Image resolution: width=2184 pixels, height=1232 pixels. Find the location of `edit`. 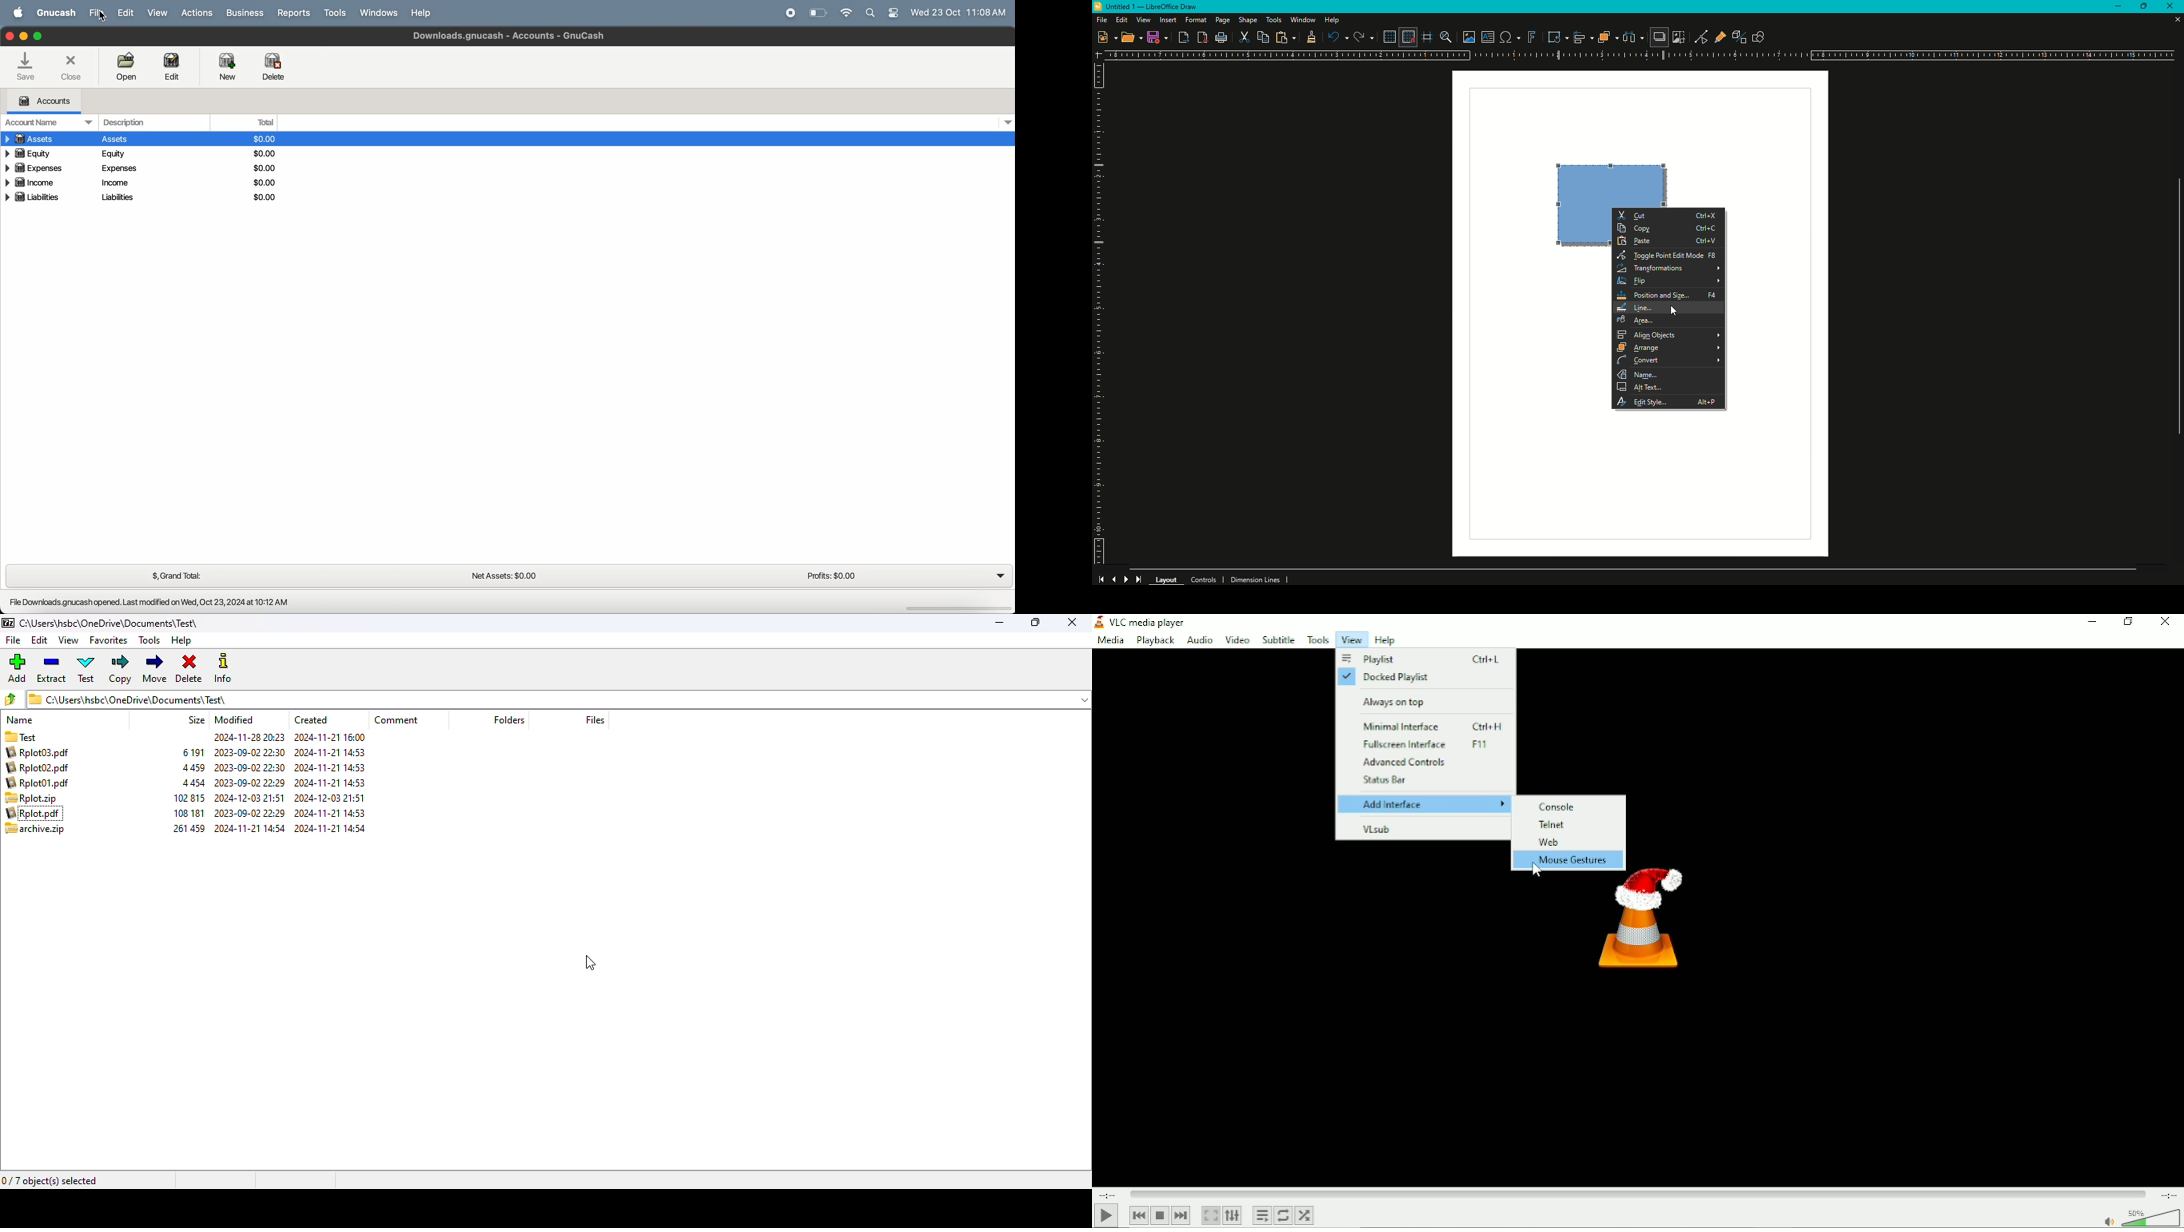

edit is located at coordinates (170, 67).